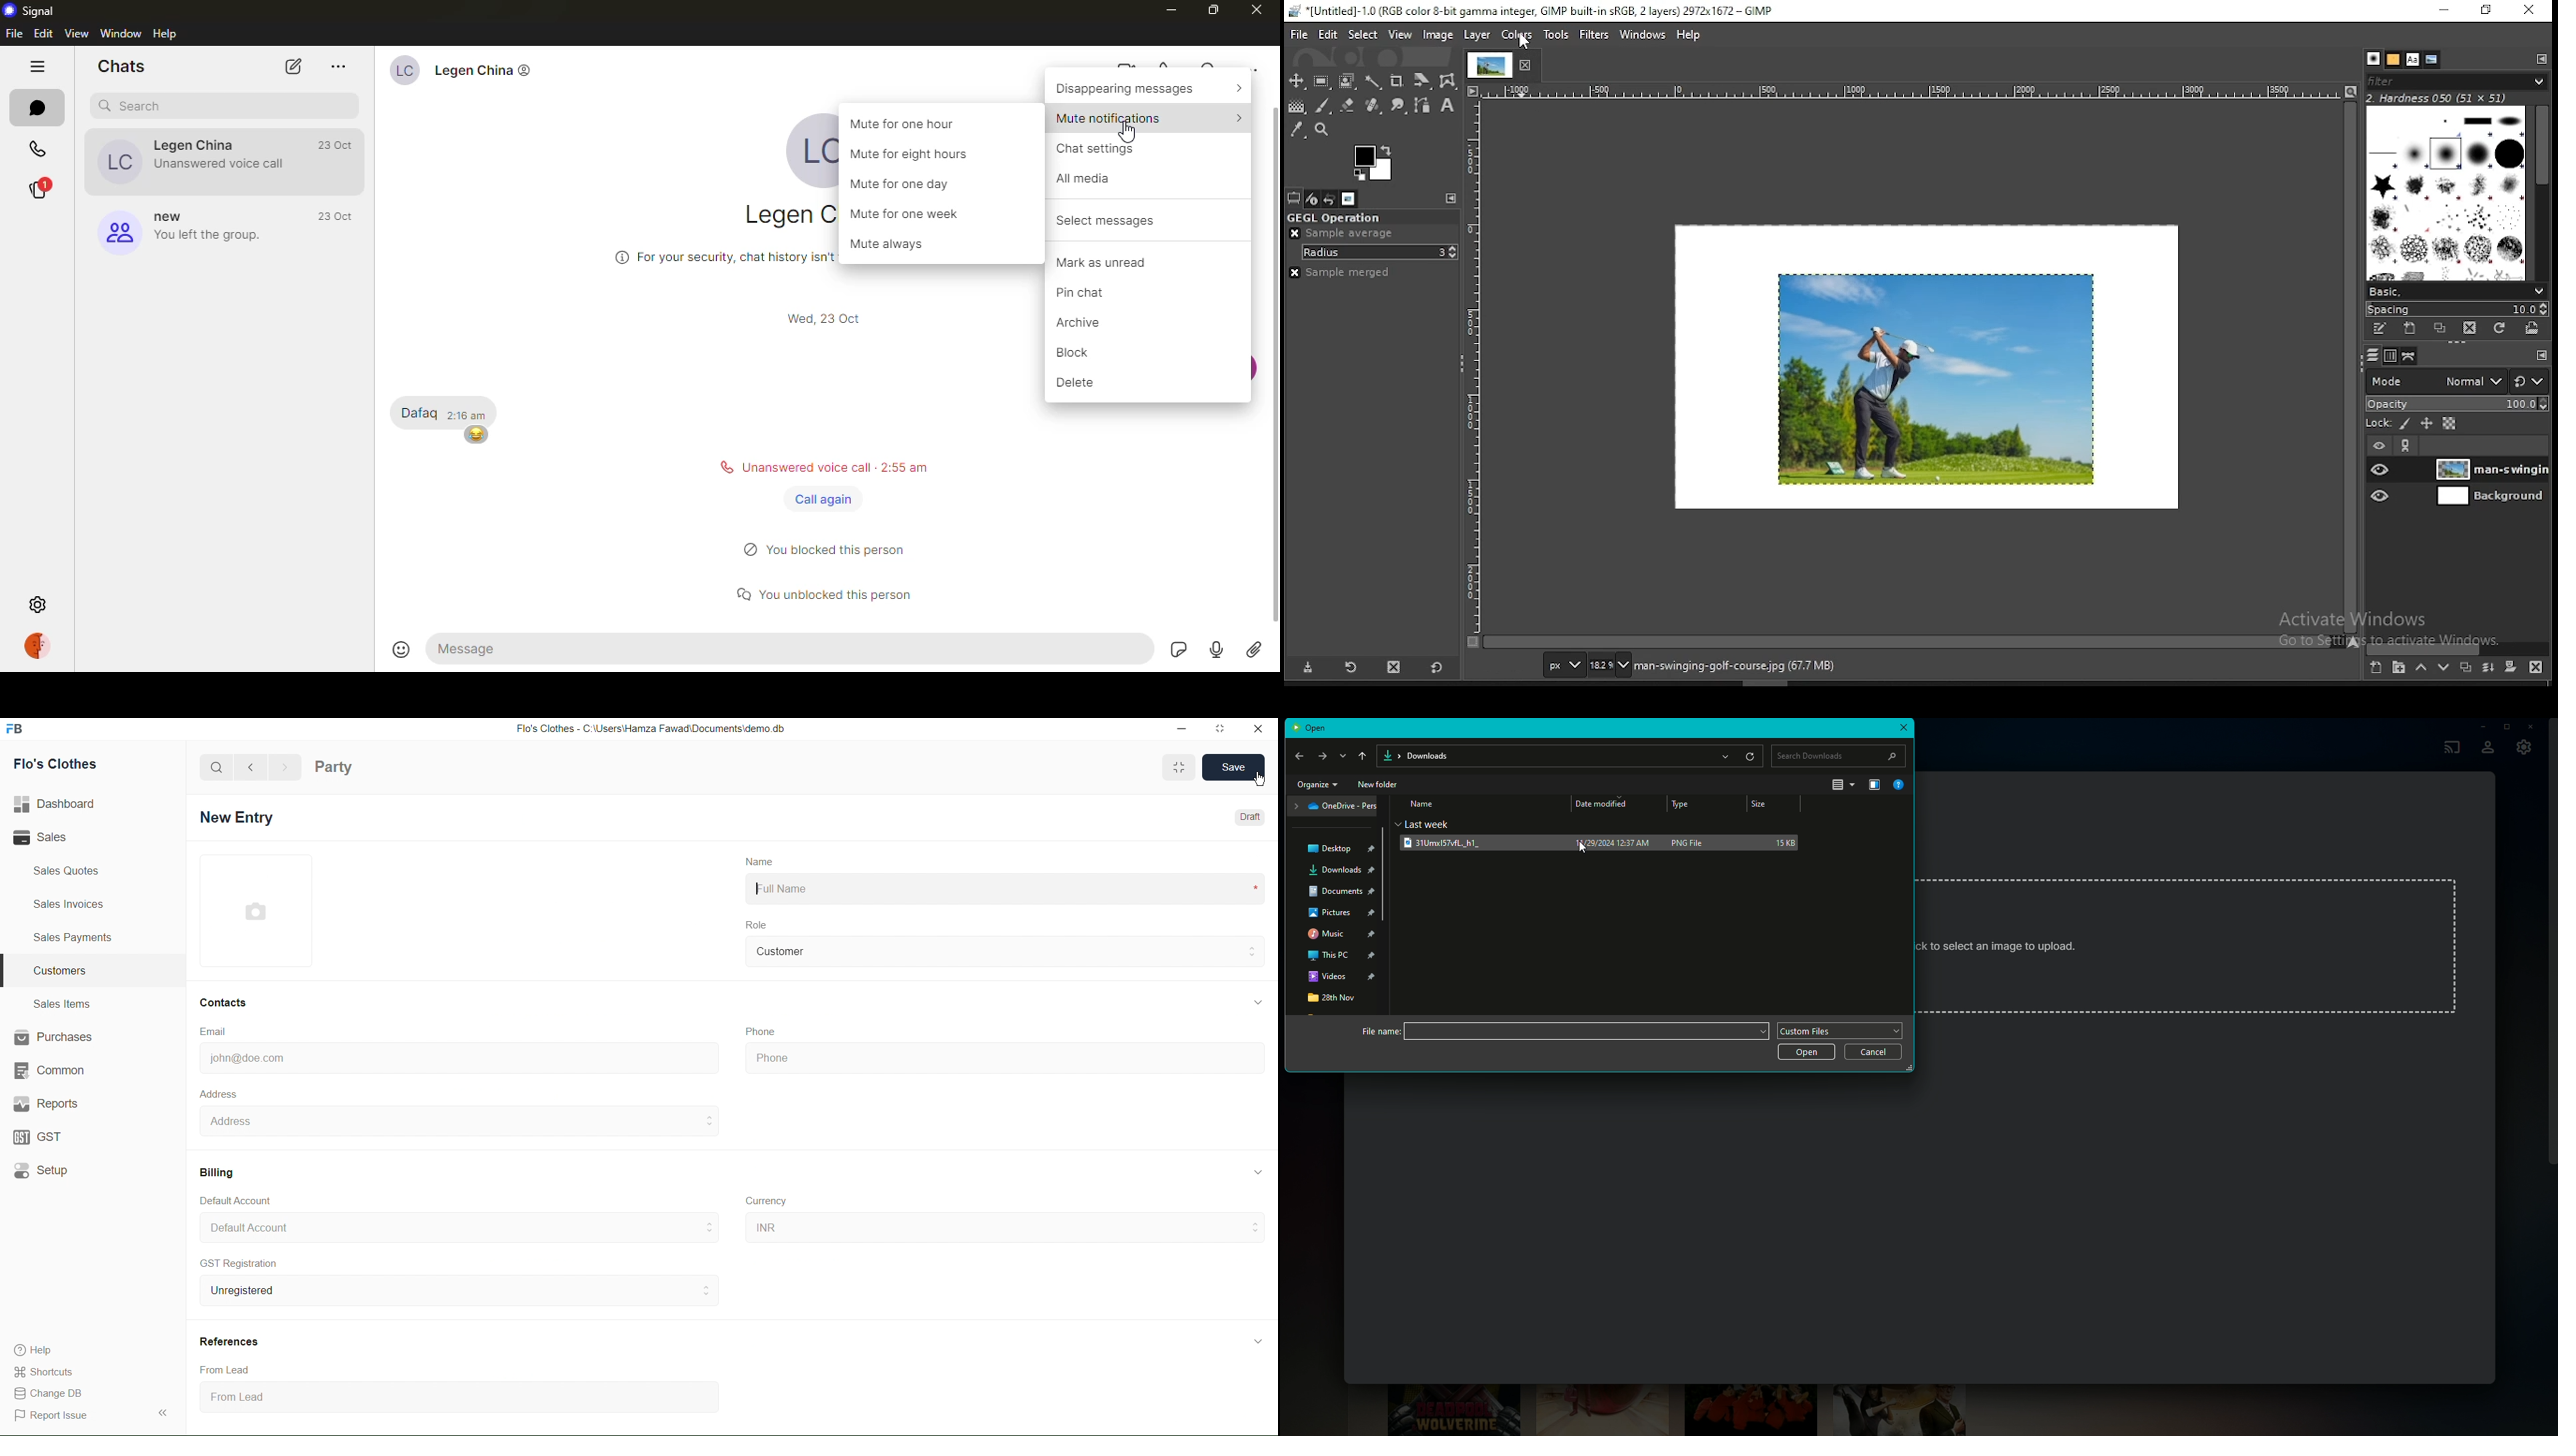 This screenshot has height=1456, width=2576. What do you see at coordinates (49, 1393) in the screenshot?
I see `change DB` at bounding box center [49, 1393].